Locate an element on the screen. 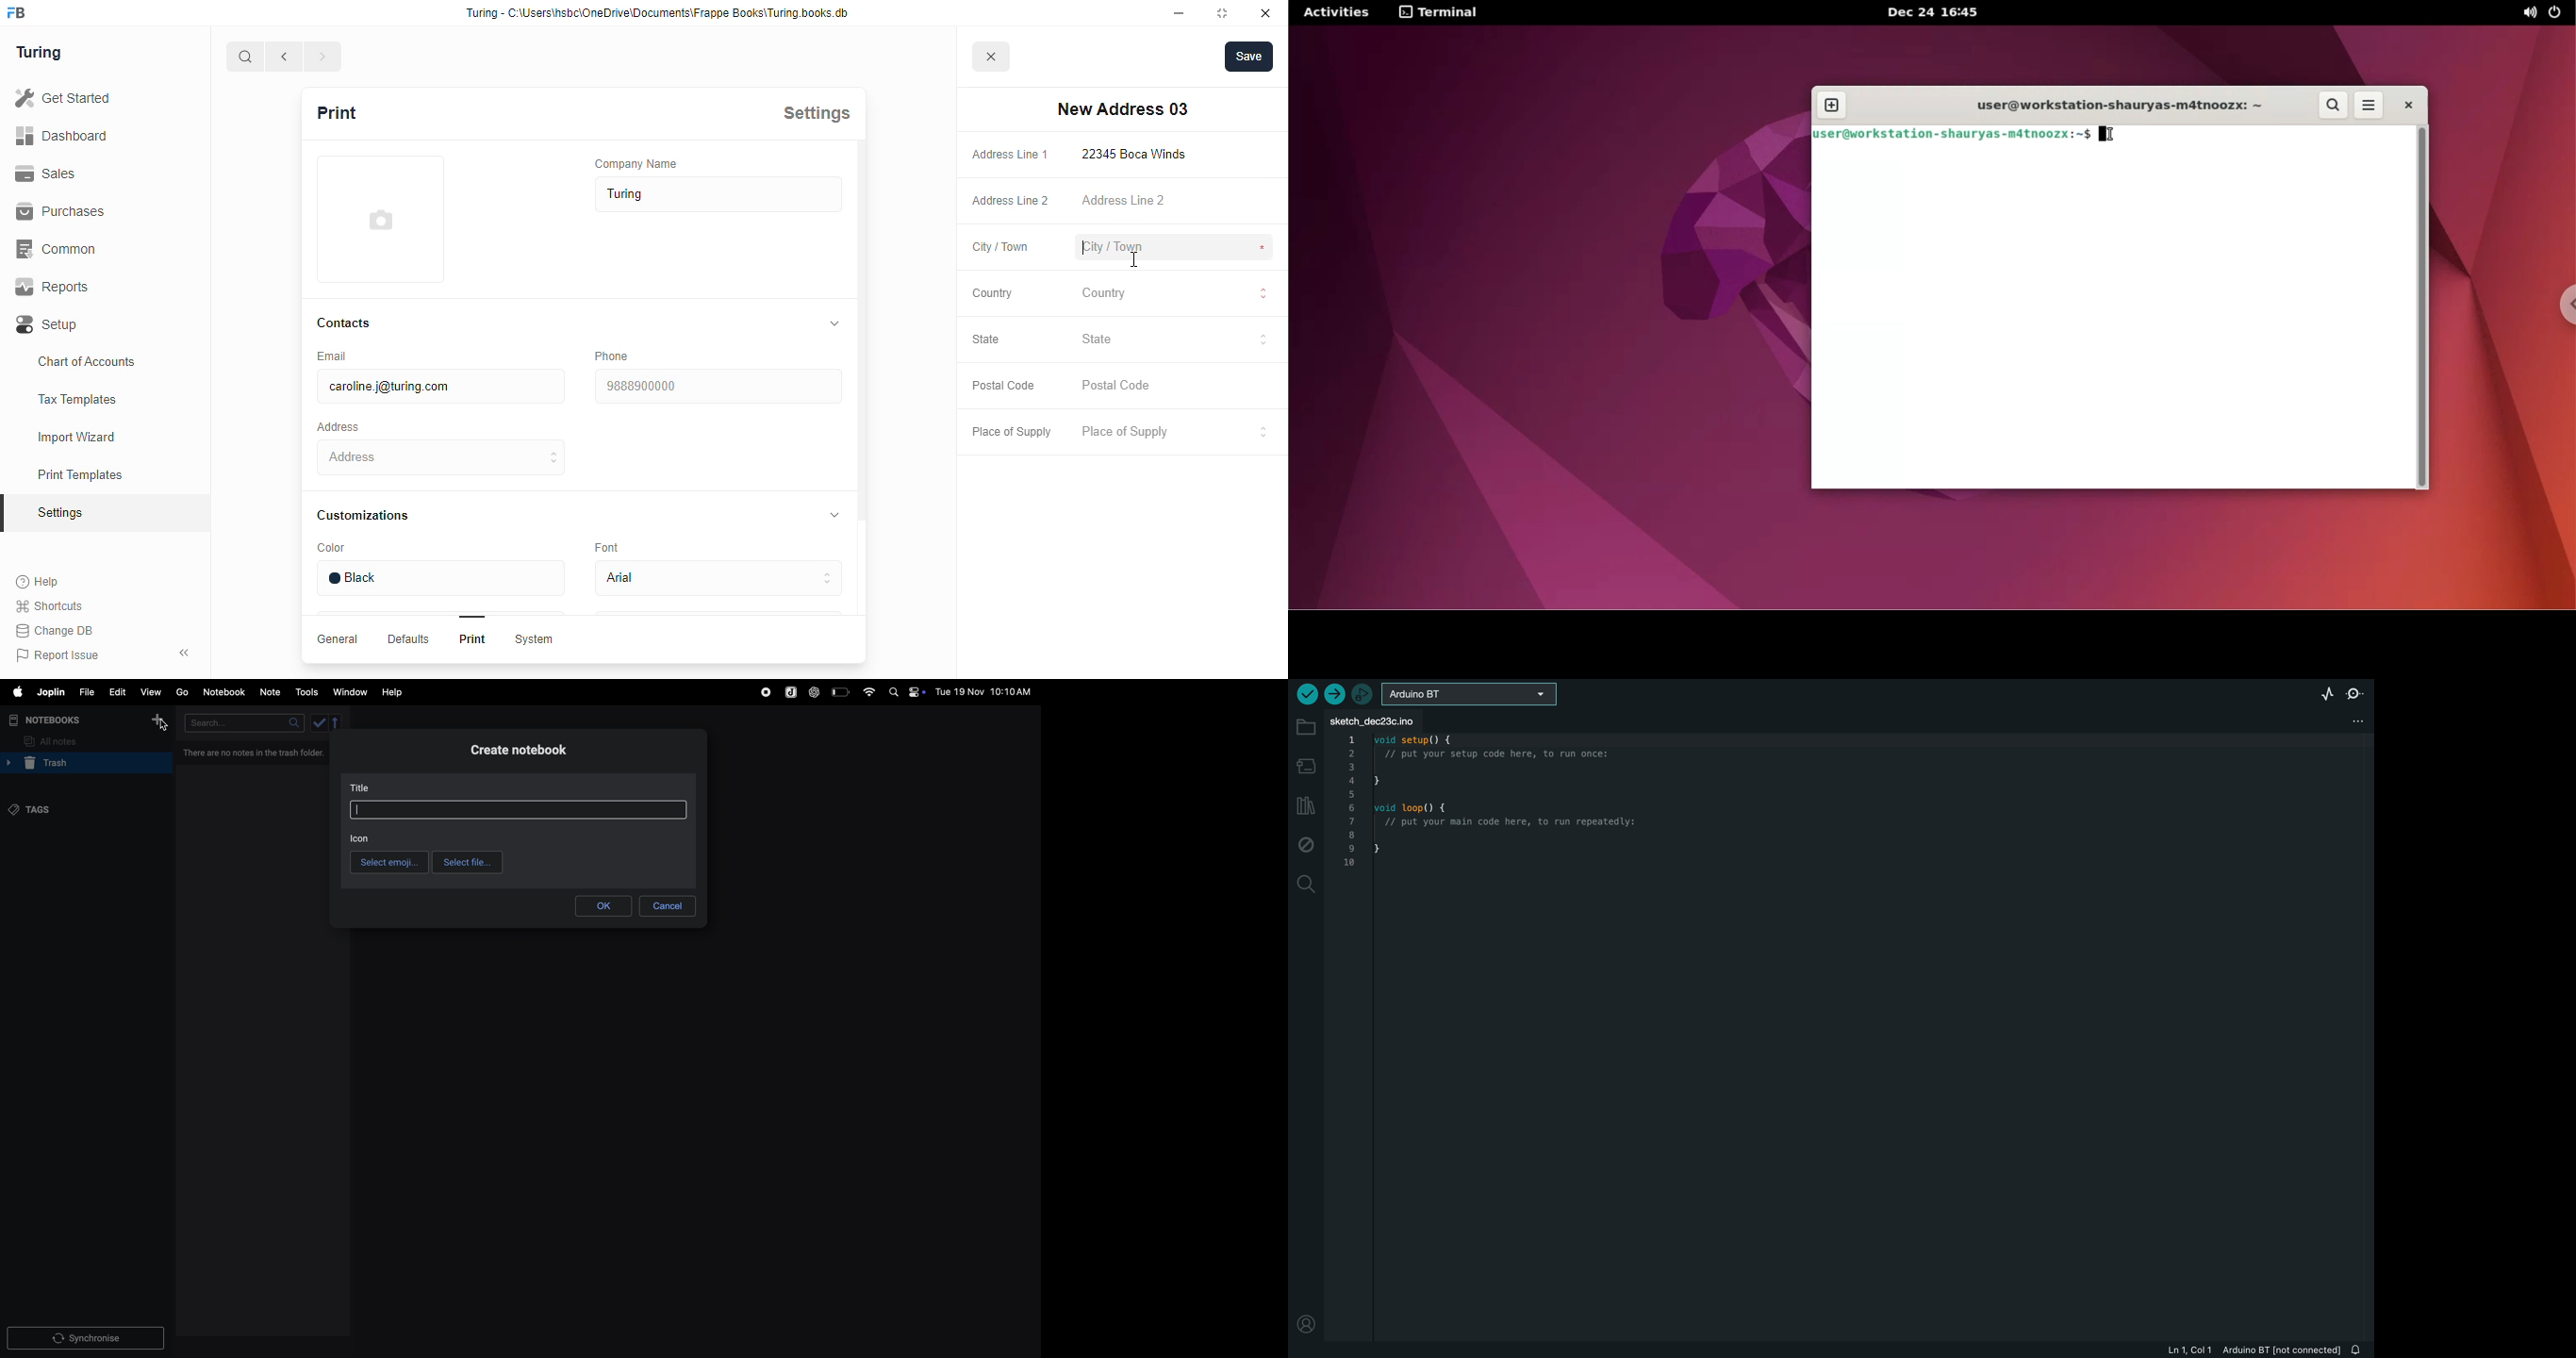  notebooks is located at coordinates (50, 719).